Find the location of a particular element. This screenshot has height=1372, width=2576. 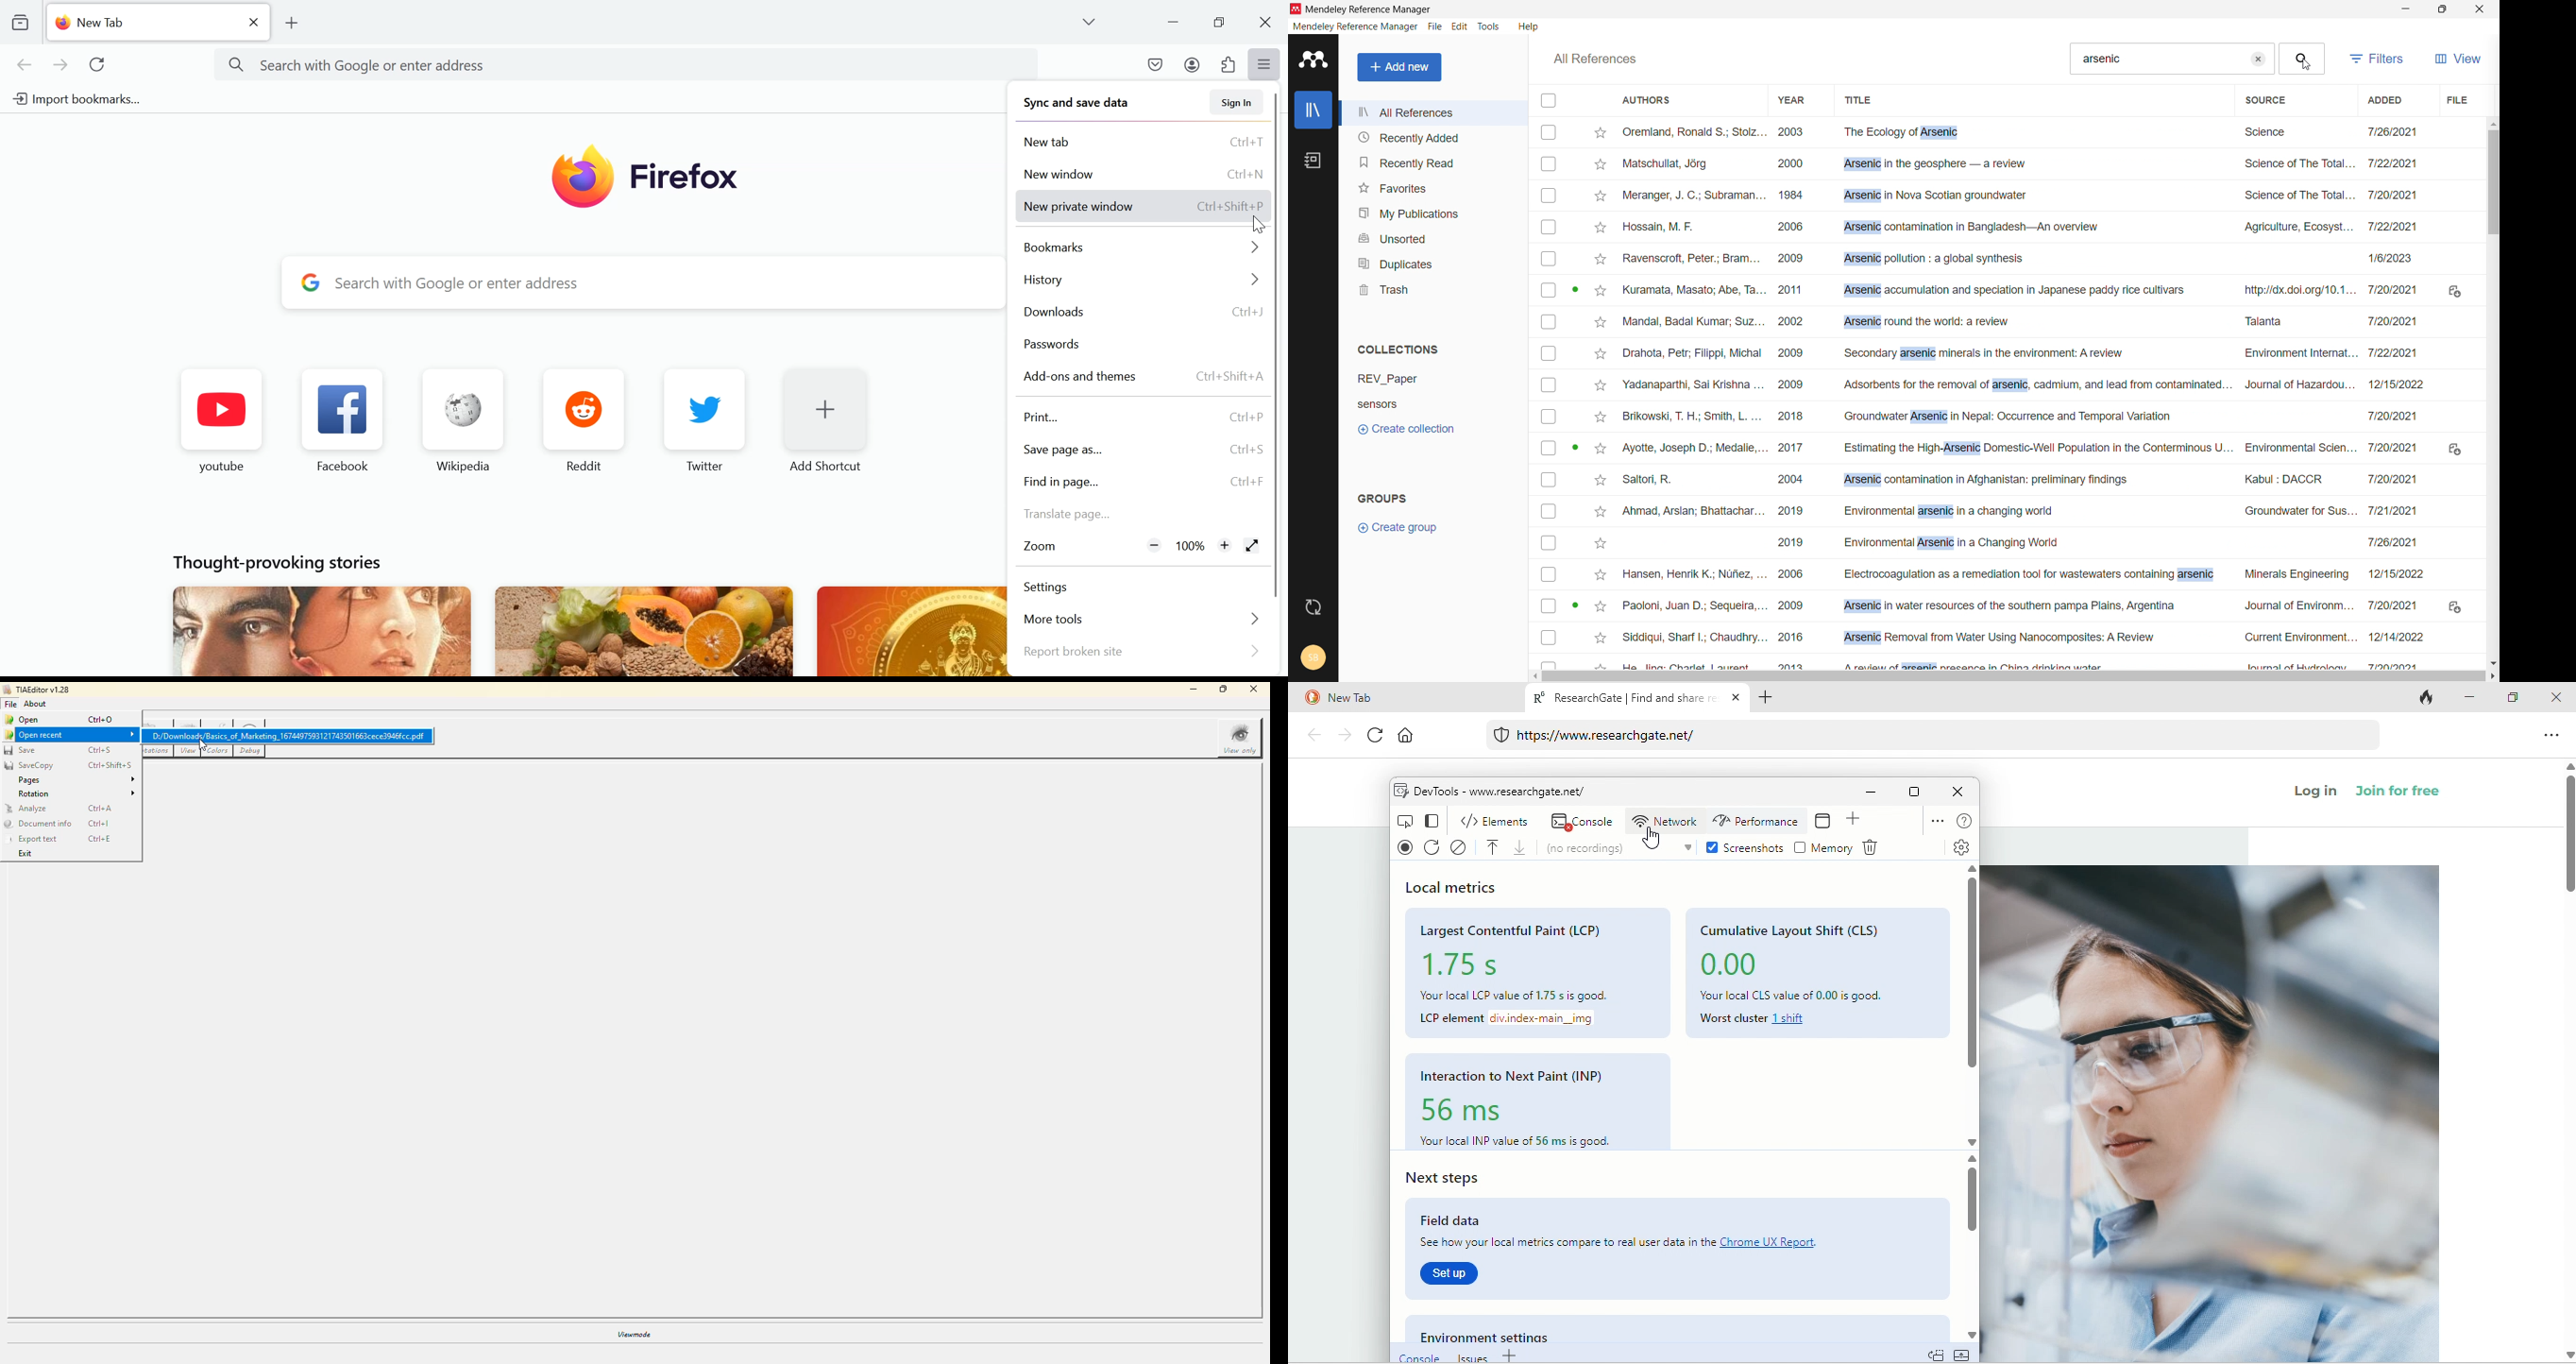

zoom in is located at coordinates (1224, 544).